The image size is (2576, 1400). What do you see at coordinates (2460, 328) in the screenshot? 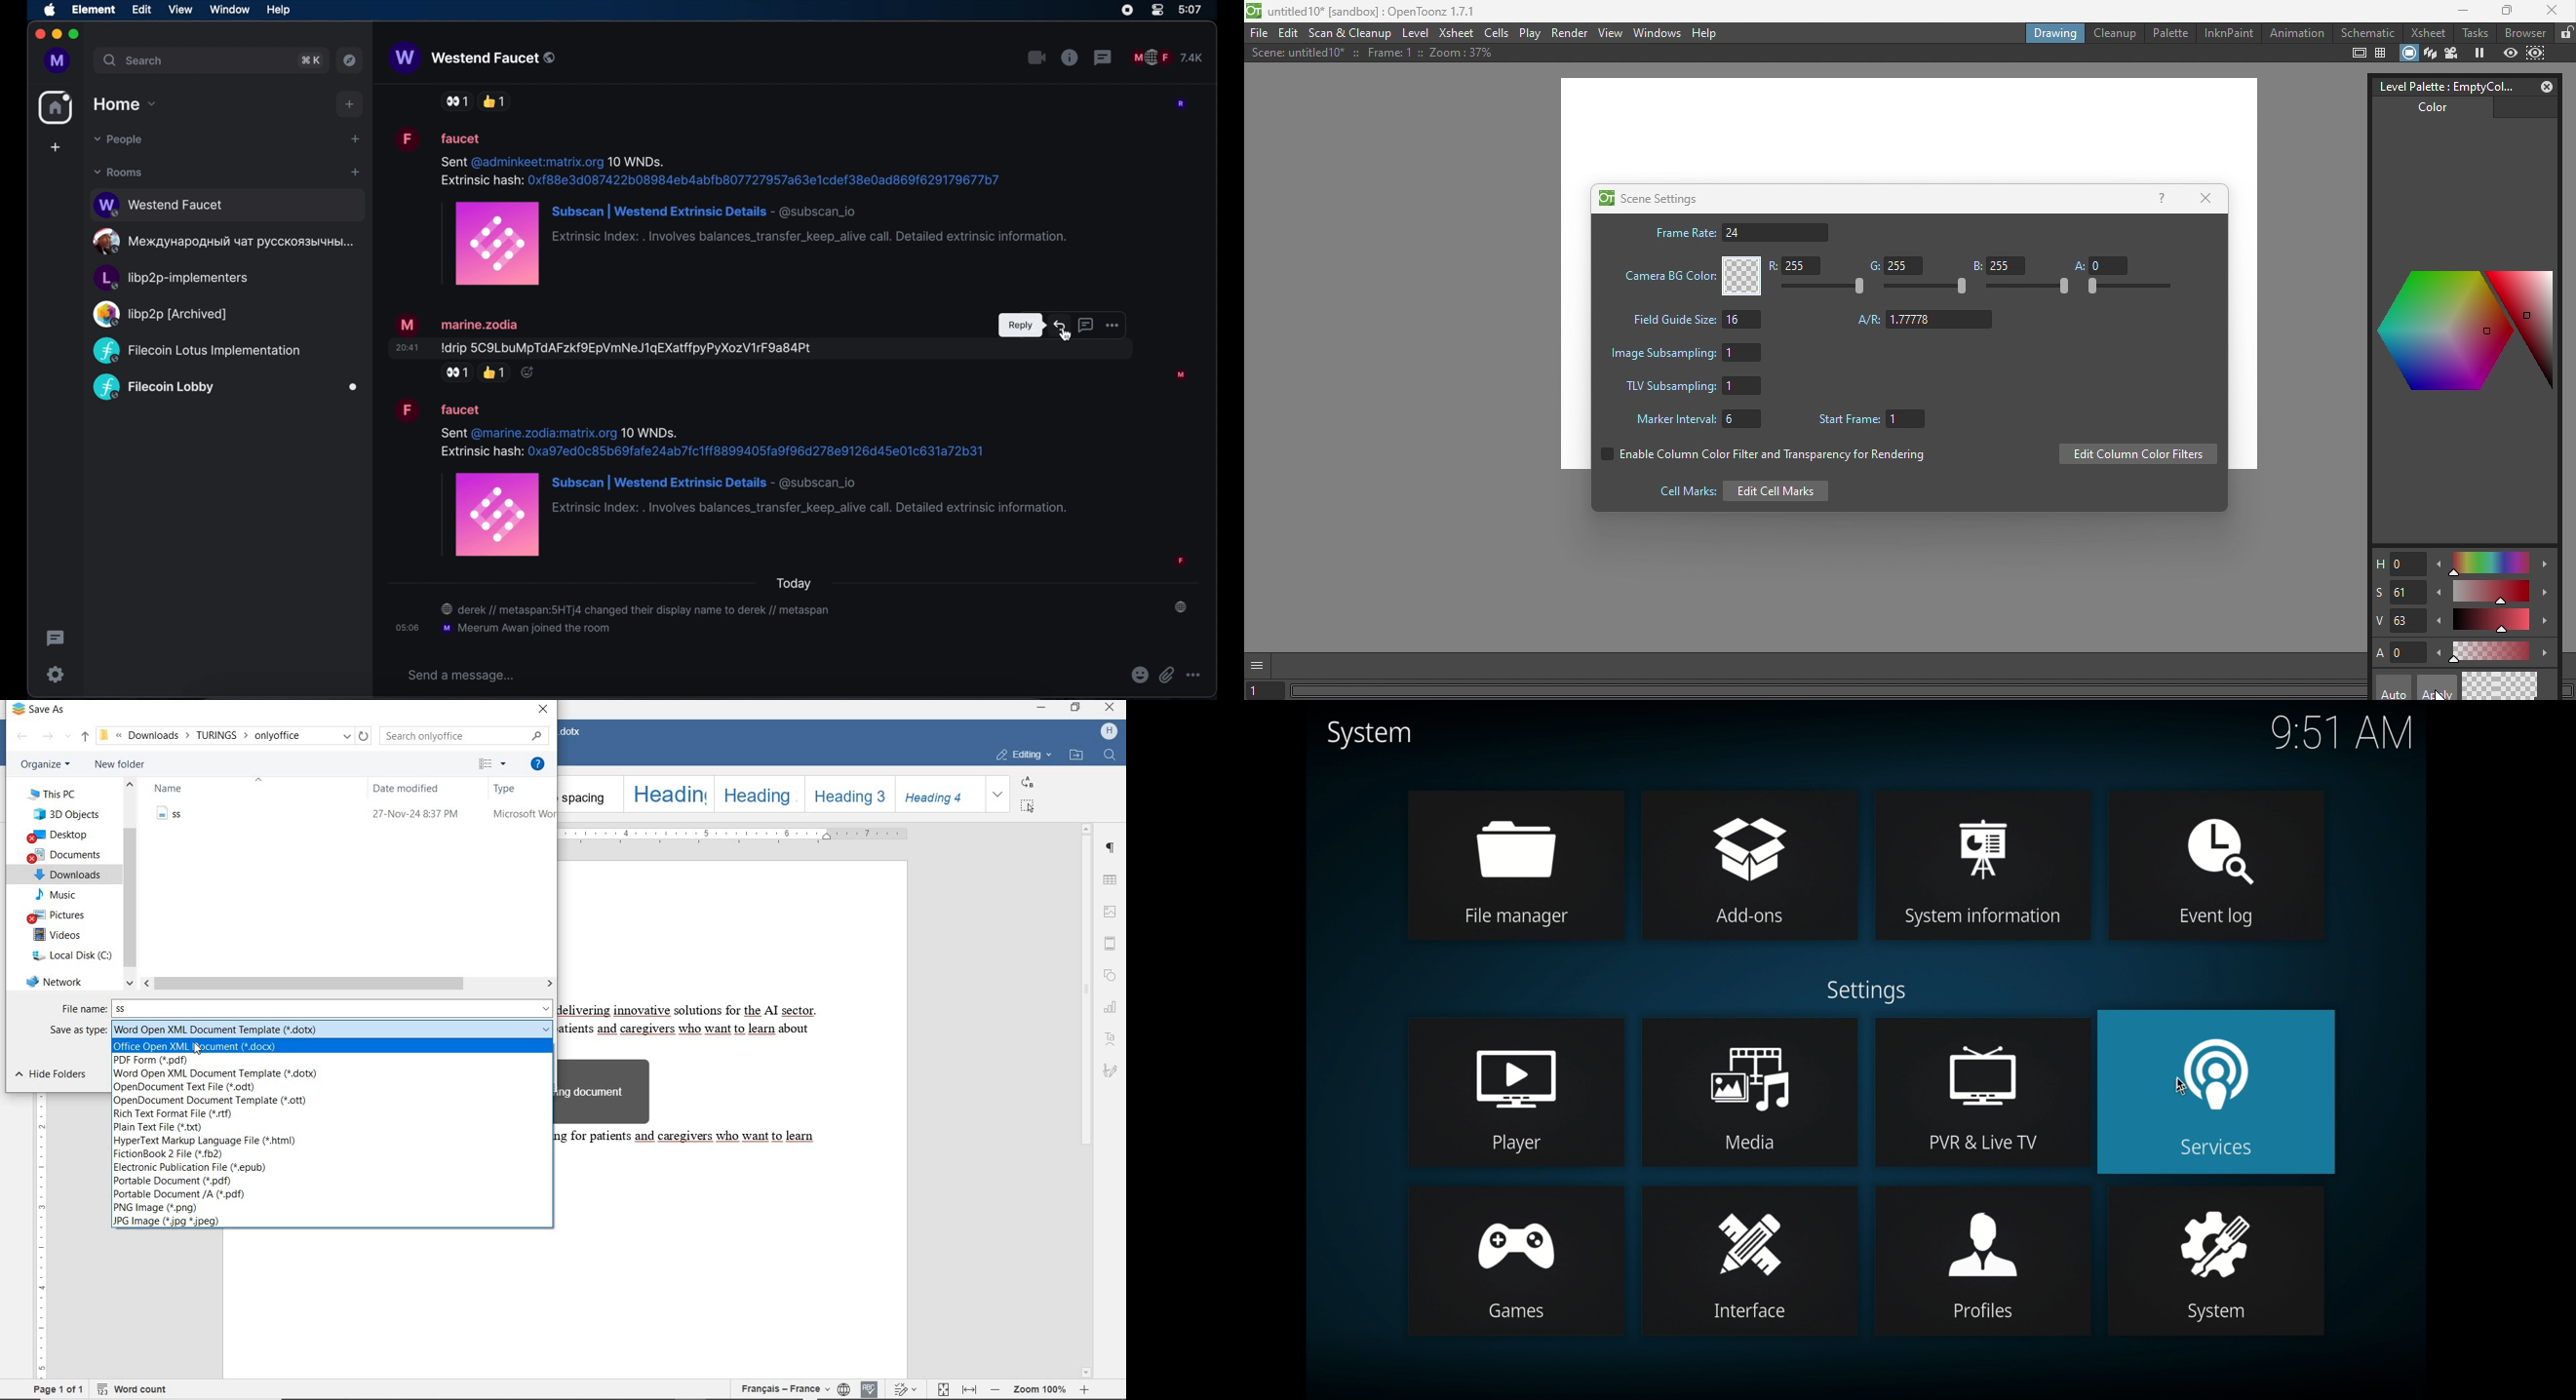
I see `Color palettes` at bounding box center [2460, 328].